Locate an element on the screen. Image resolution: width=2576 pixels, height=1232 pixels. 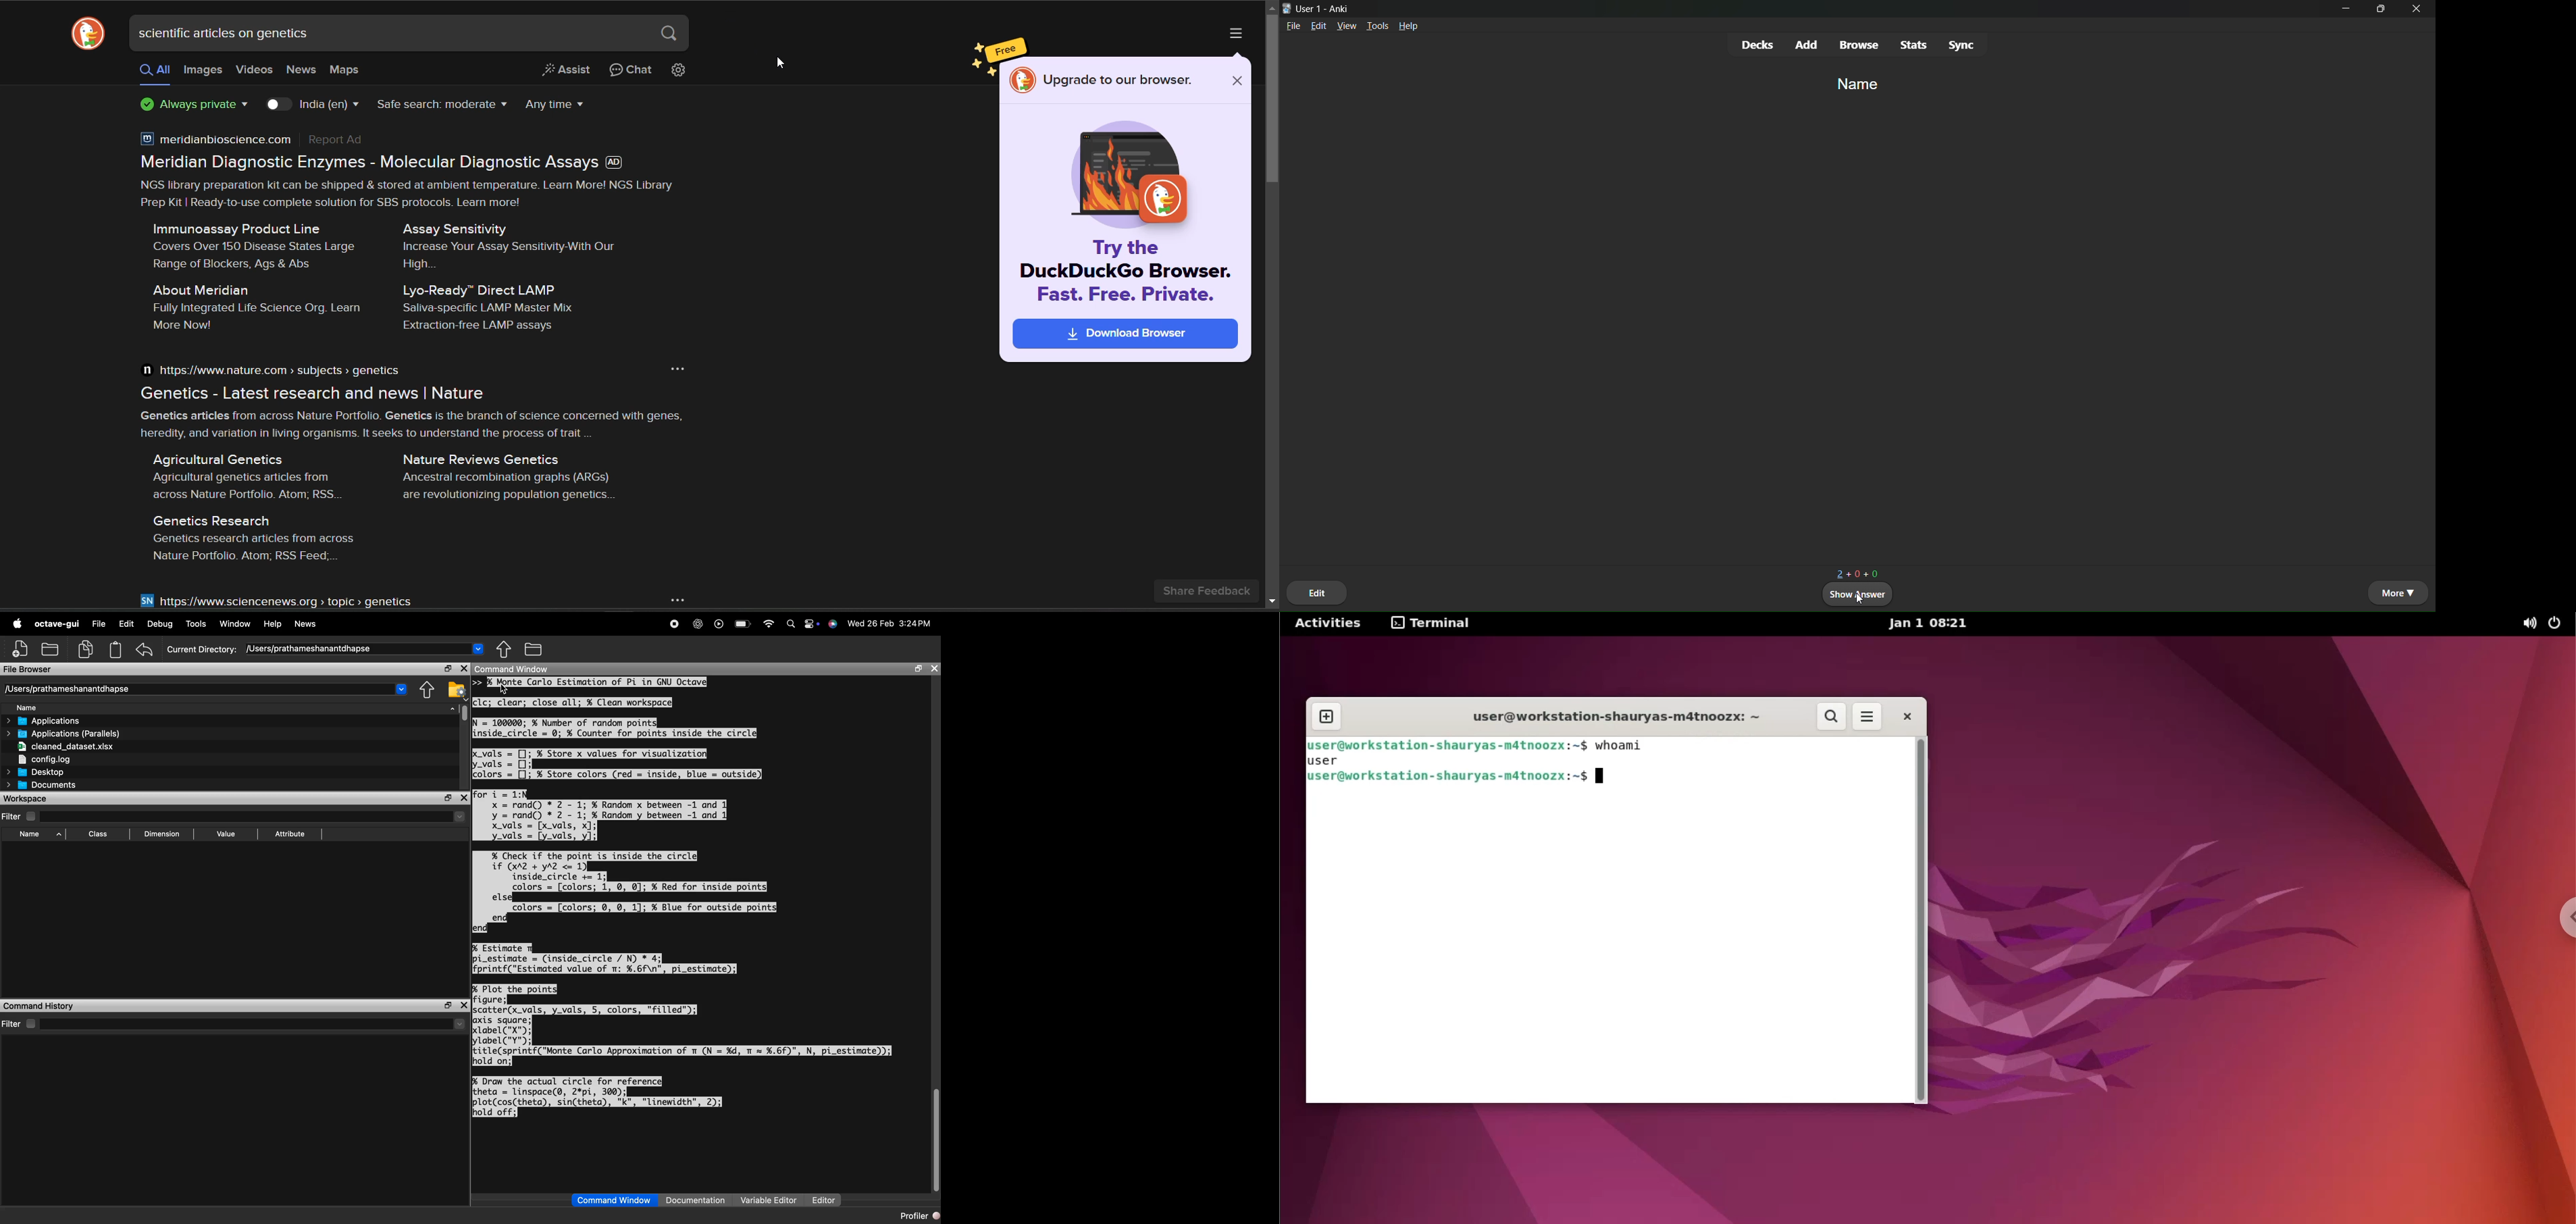
name is located at coordinates (1855, 83).